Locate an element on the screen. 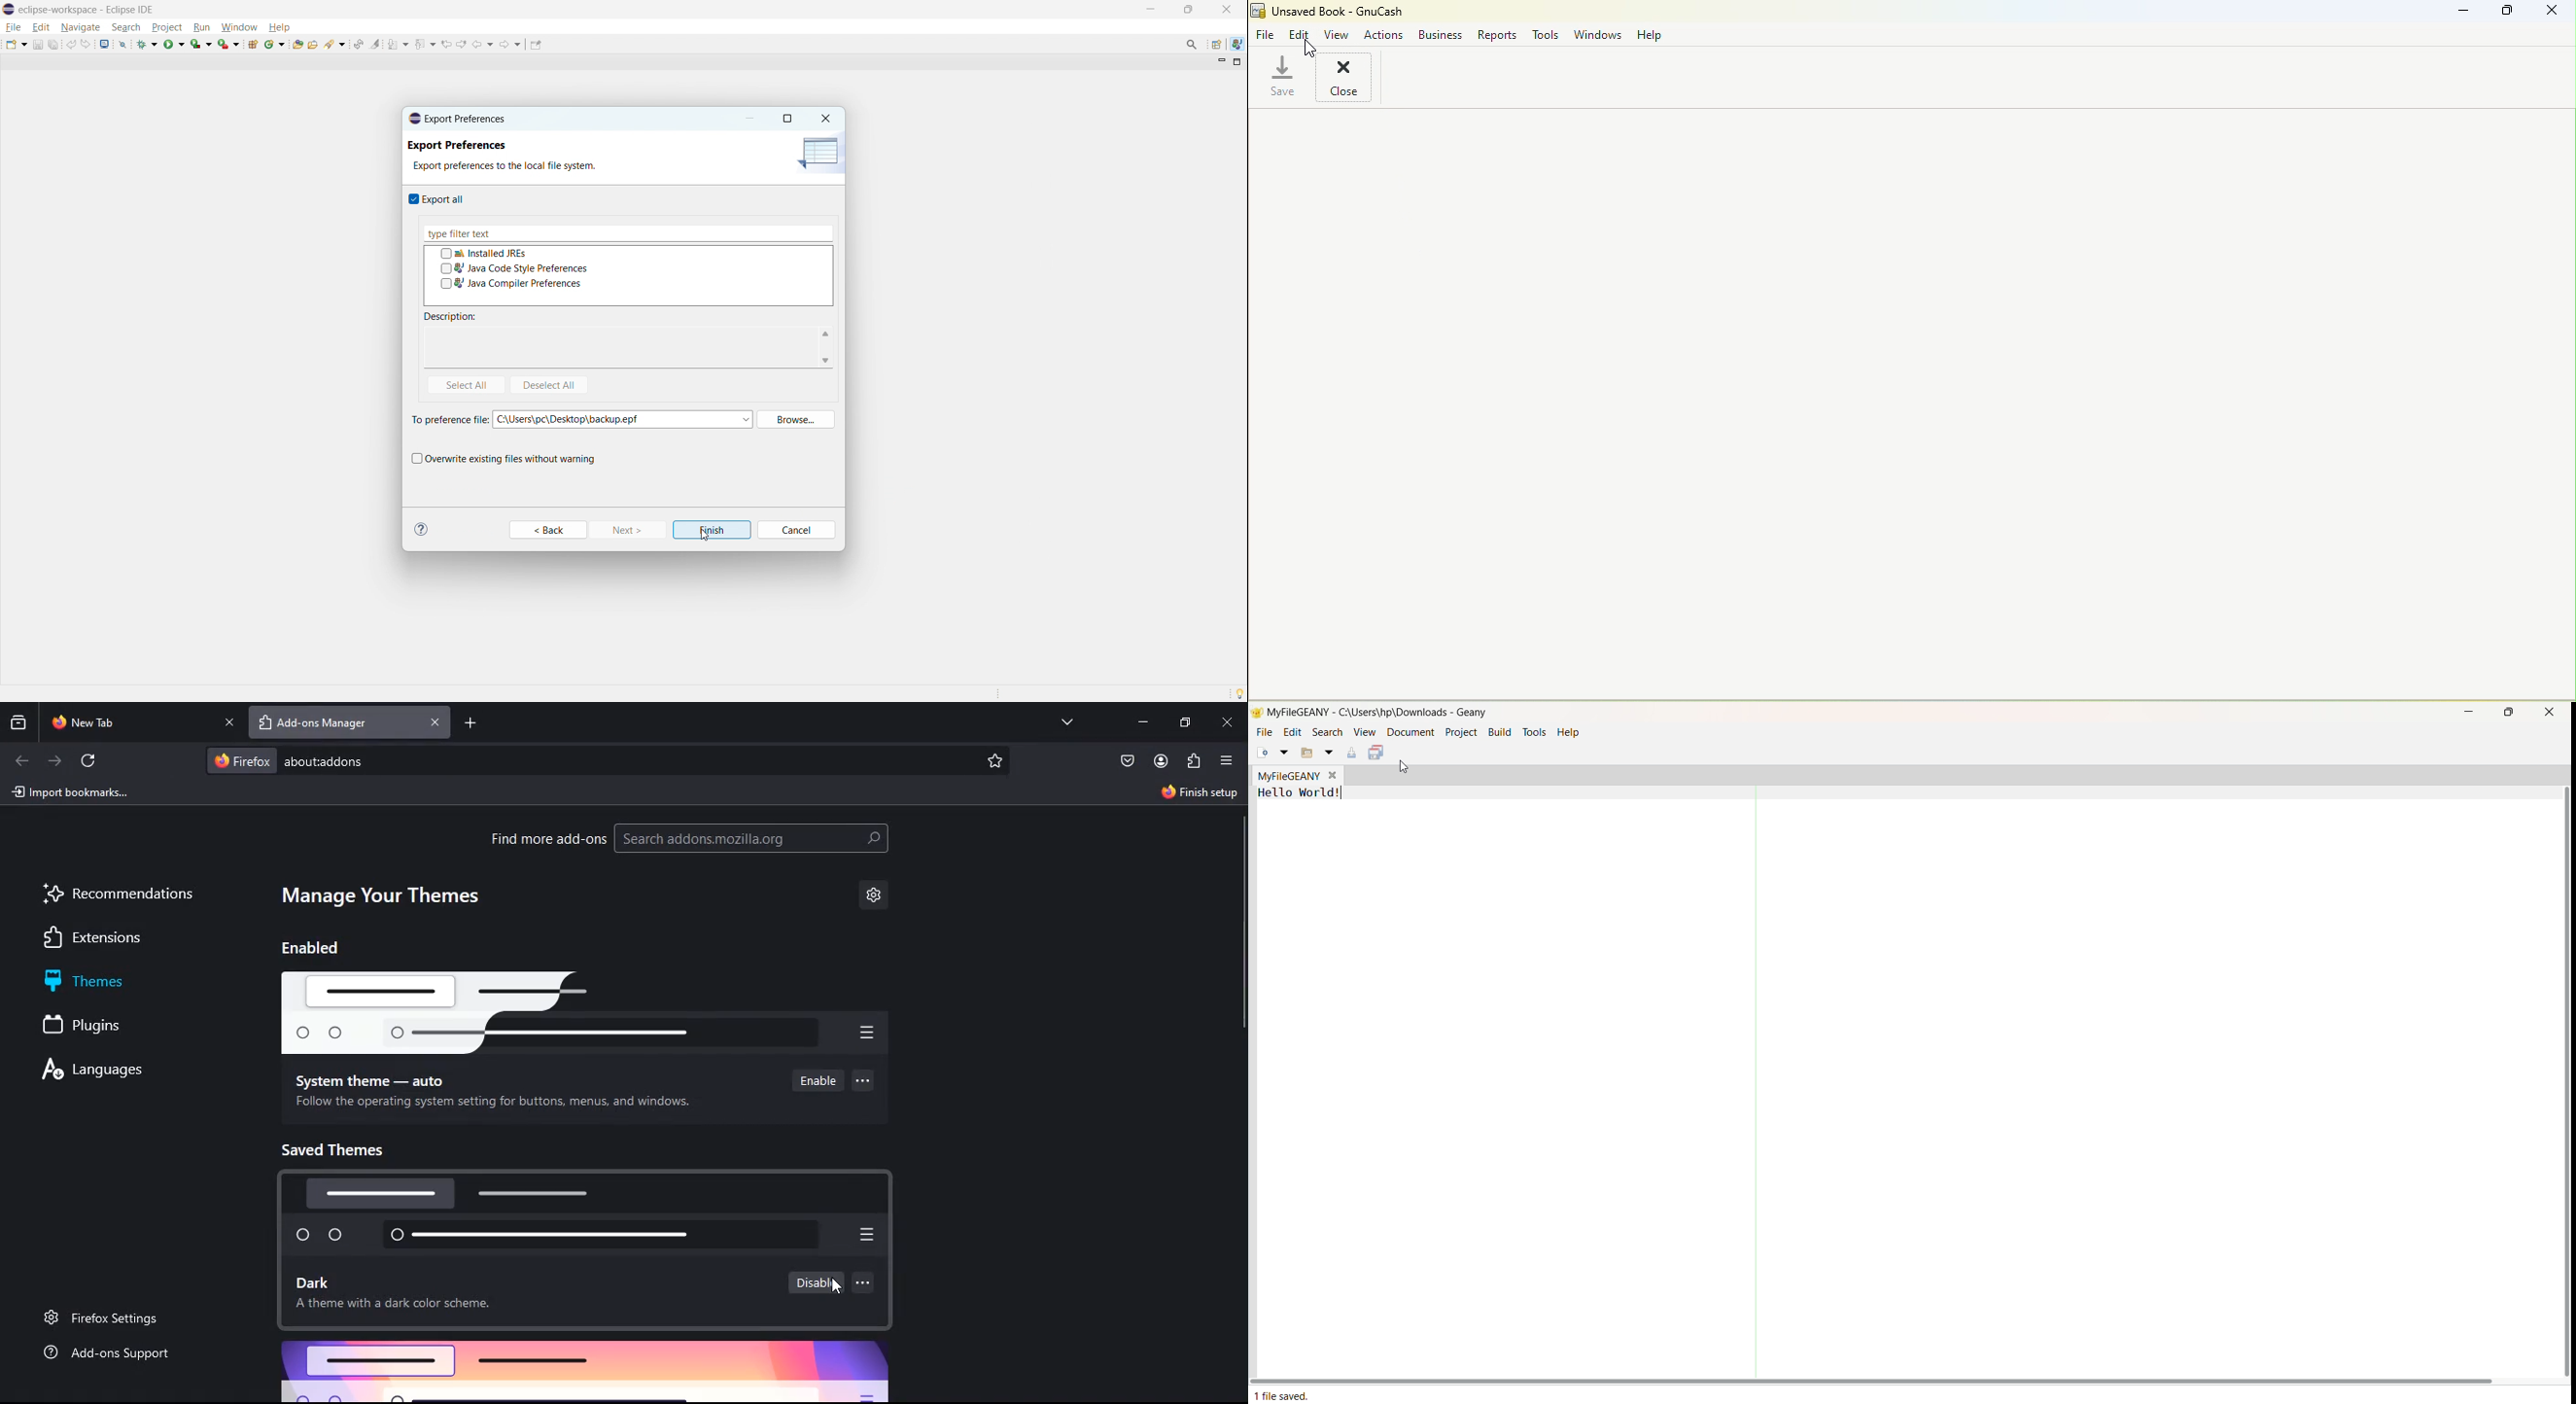 Image resolution: width=2576 pixels, height=1428 pixels. Export Preferences is located at coordinates (469, 115).